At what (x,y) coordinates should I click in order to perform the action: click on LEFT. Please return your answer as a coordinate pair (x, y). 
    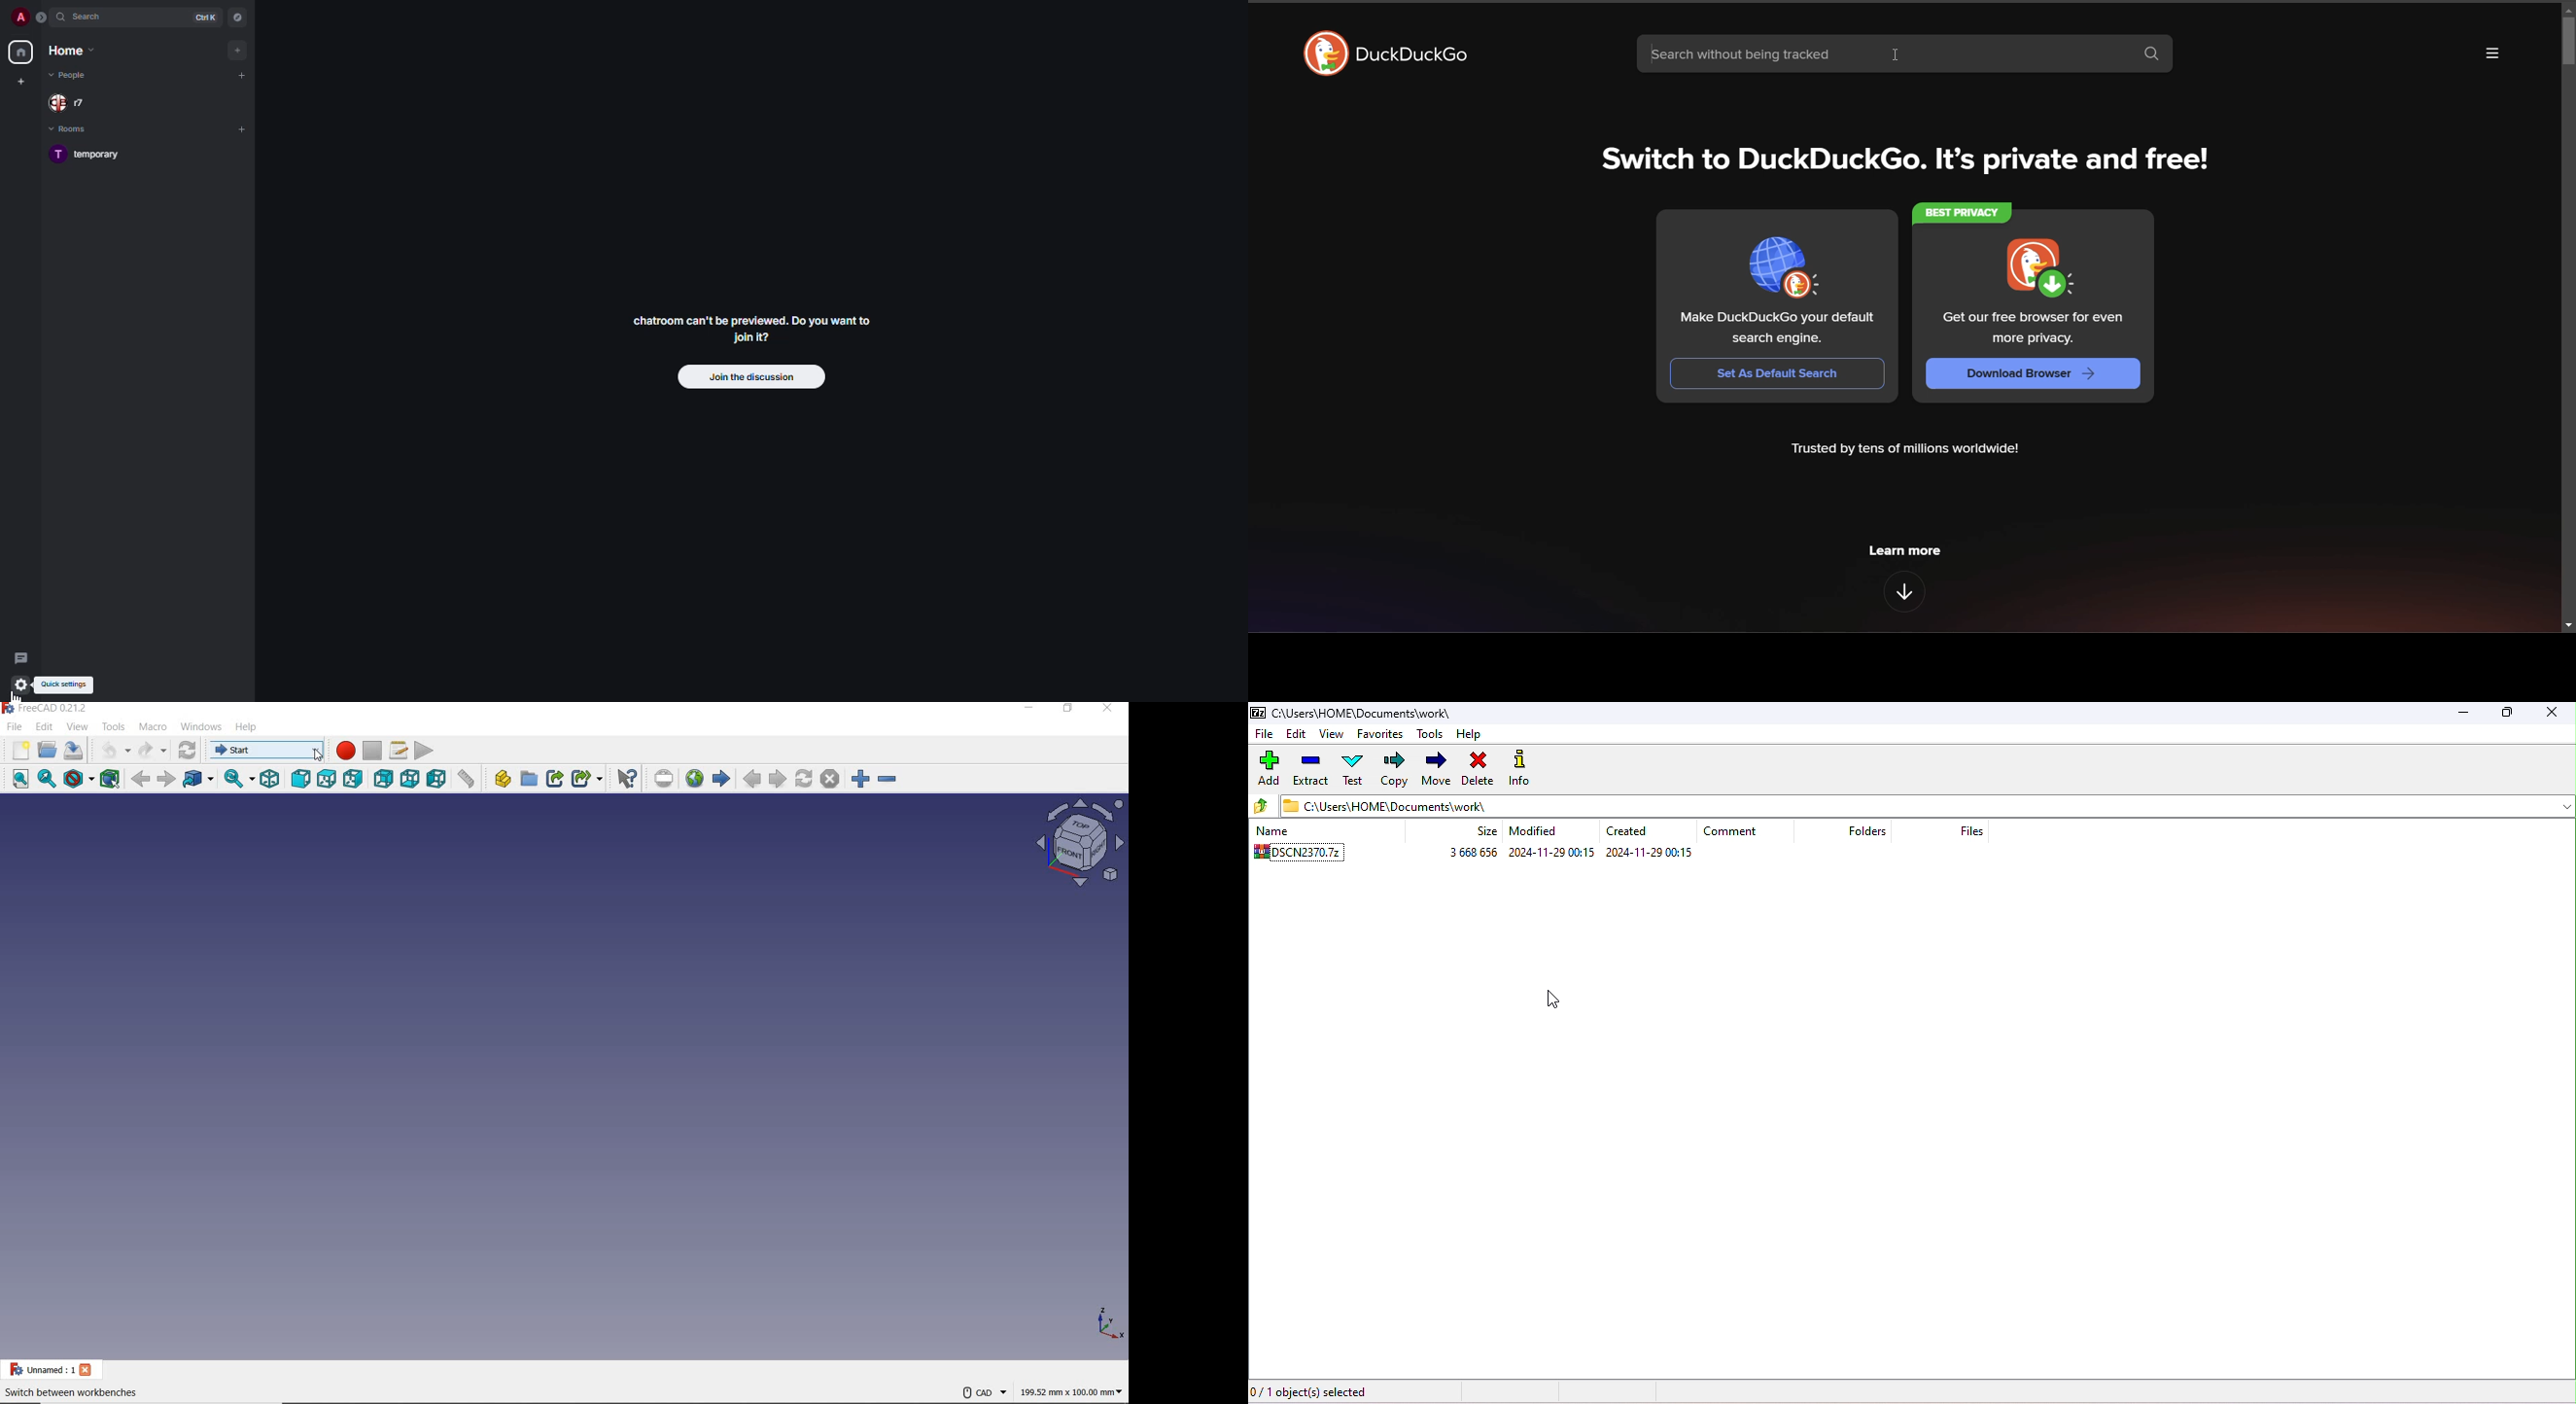
    Looking at the image, I should click on (437, 778).